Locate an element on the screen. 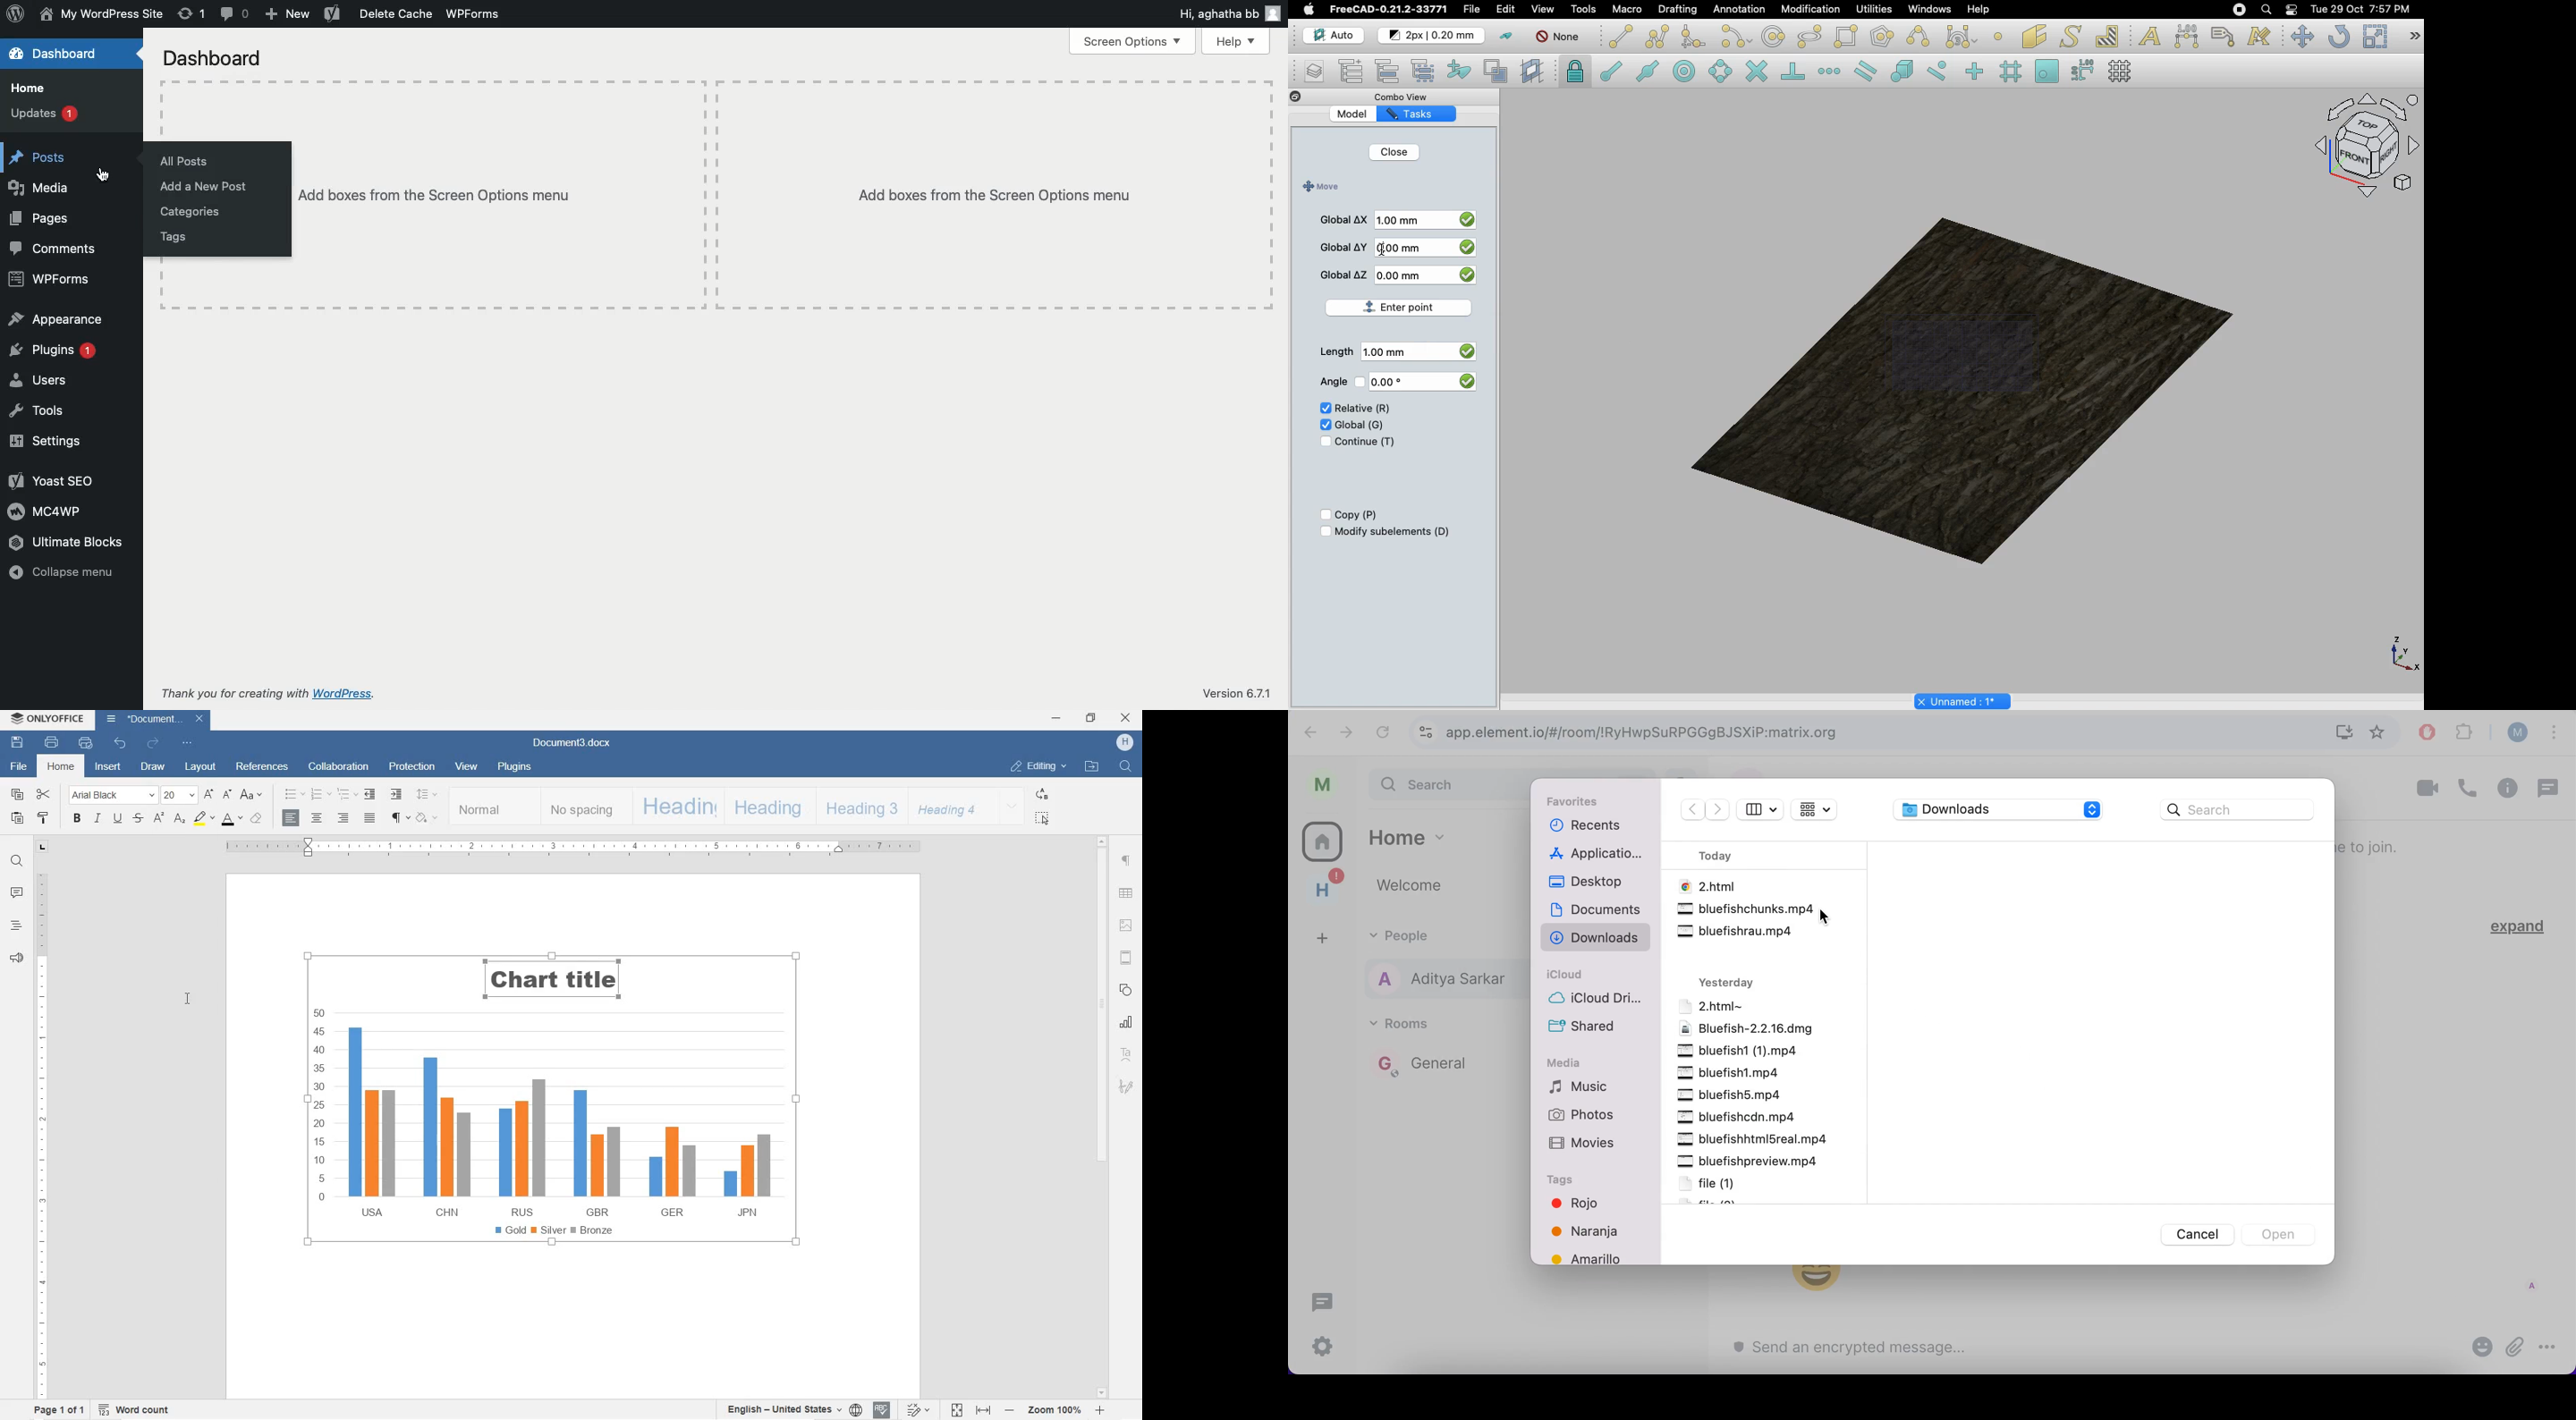 The height and width of the screenshot is (1428, 2576). Point is located at coordinates (1998, 35).